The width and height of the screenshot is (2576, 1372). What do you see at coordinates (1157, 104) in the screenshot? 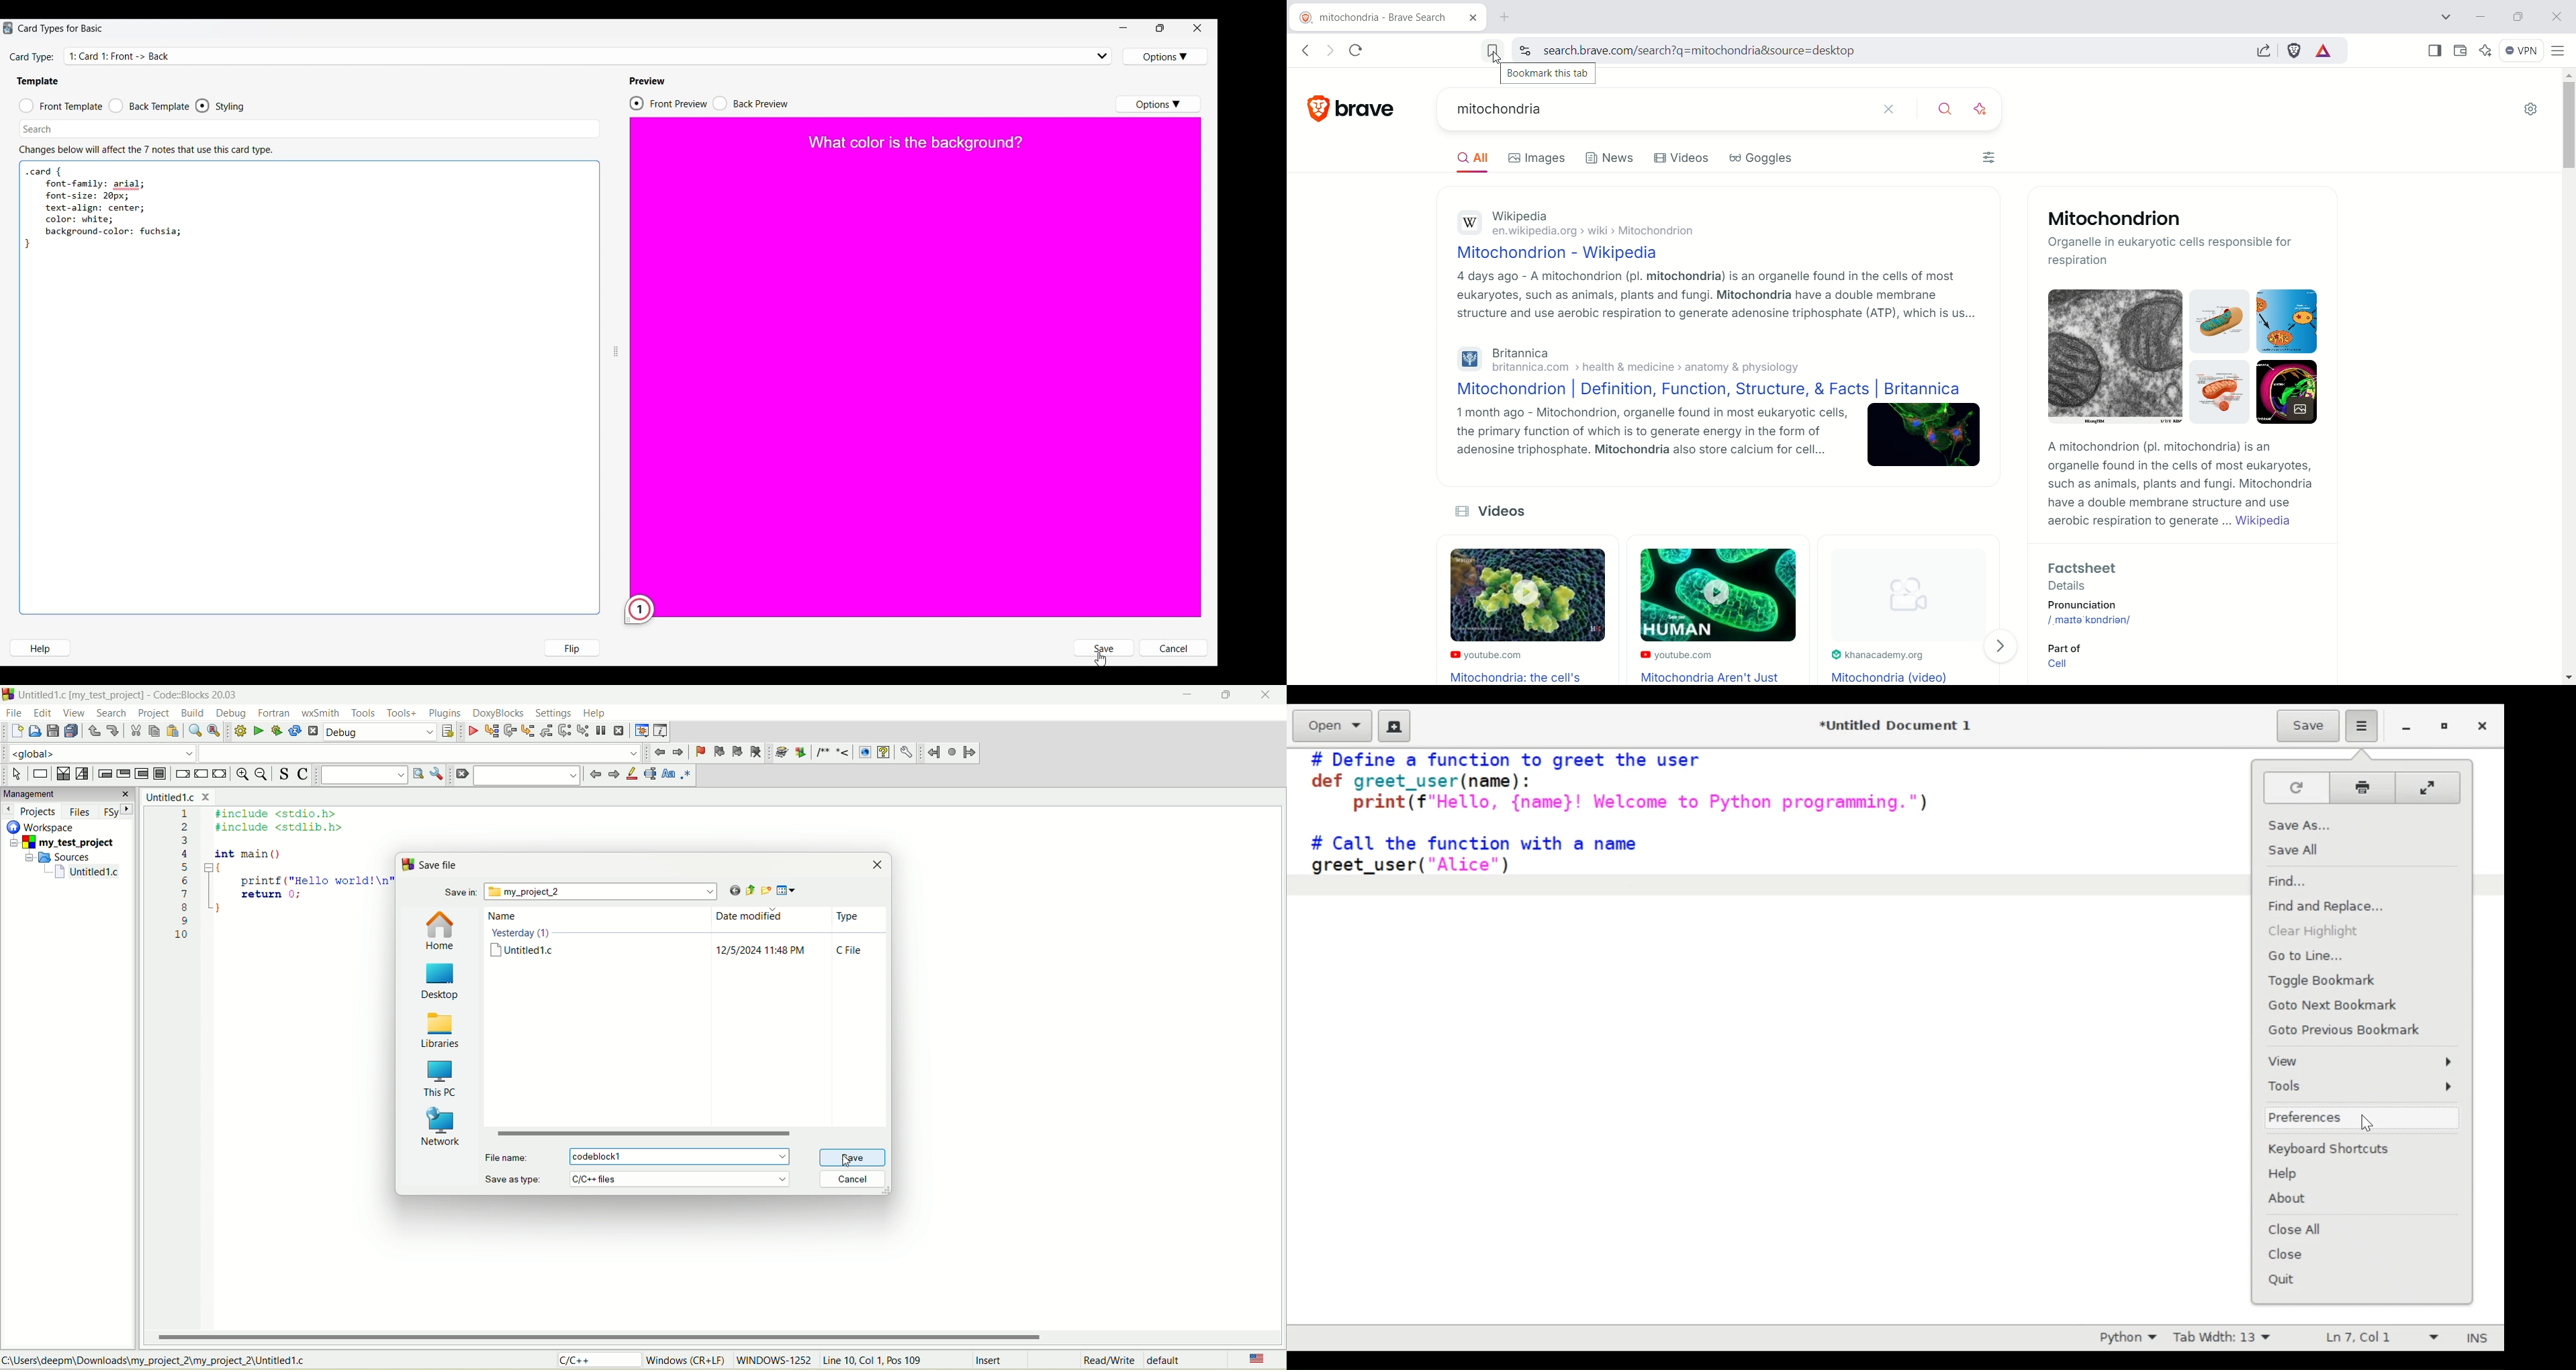
I see `Preview options` at bounding box center [1157, 104].